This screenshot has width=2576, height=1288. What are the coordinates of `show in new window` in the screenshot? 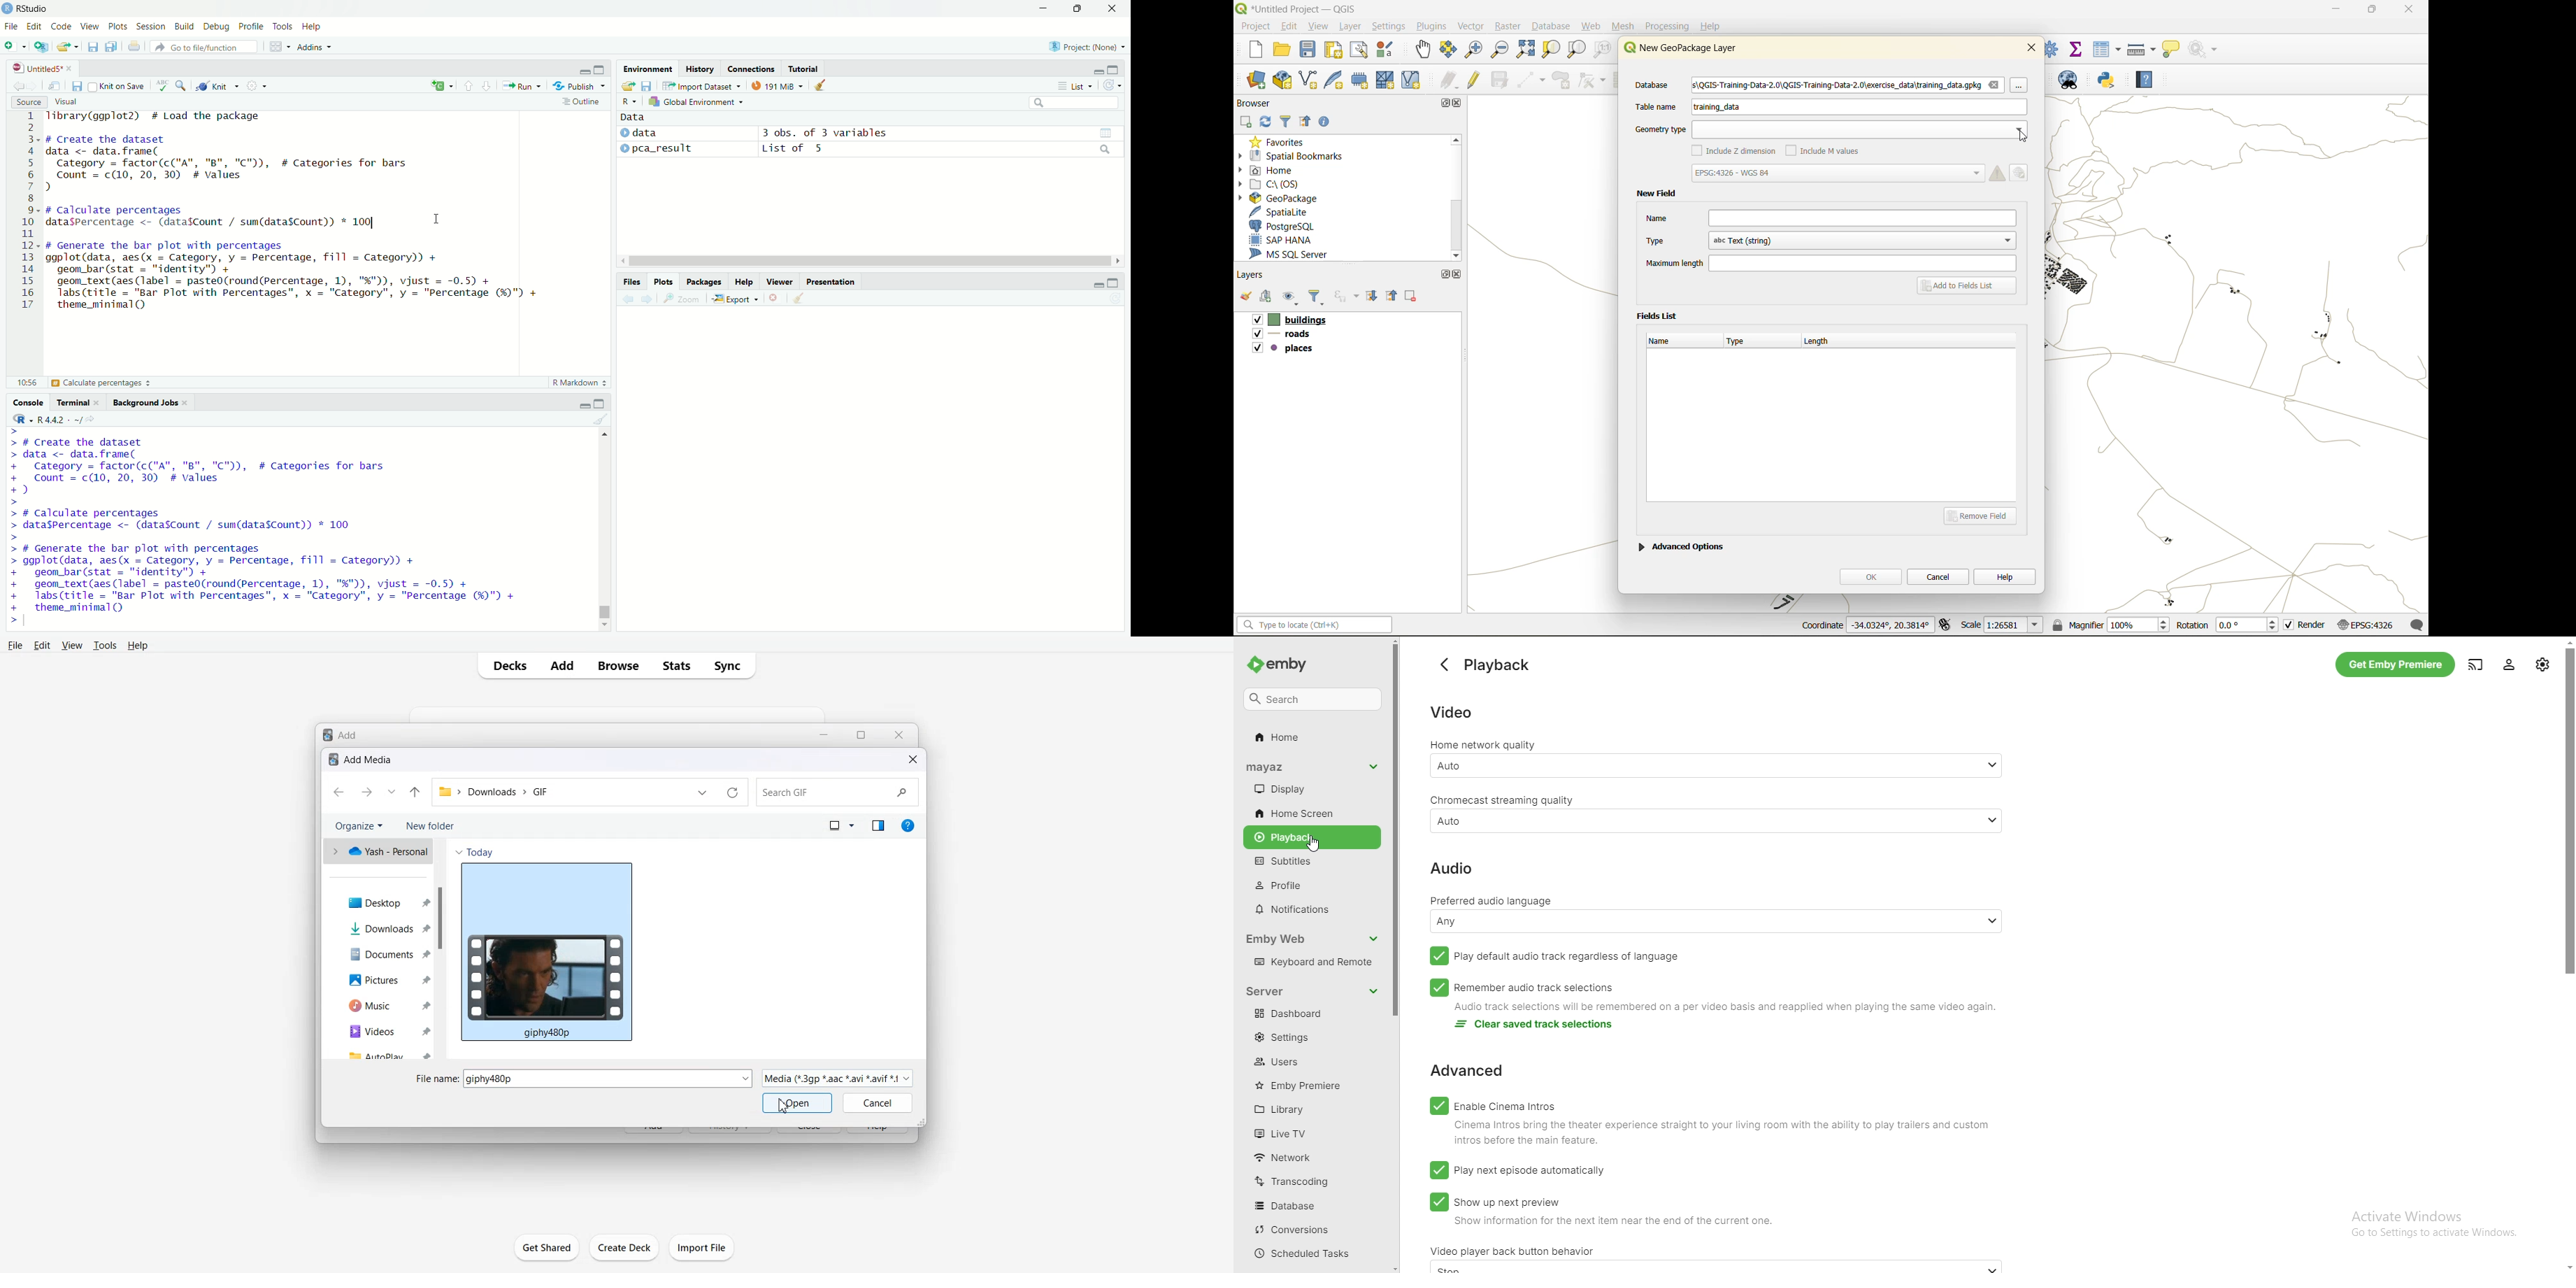 It's located at (55, 86).